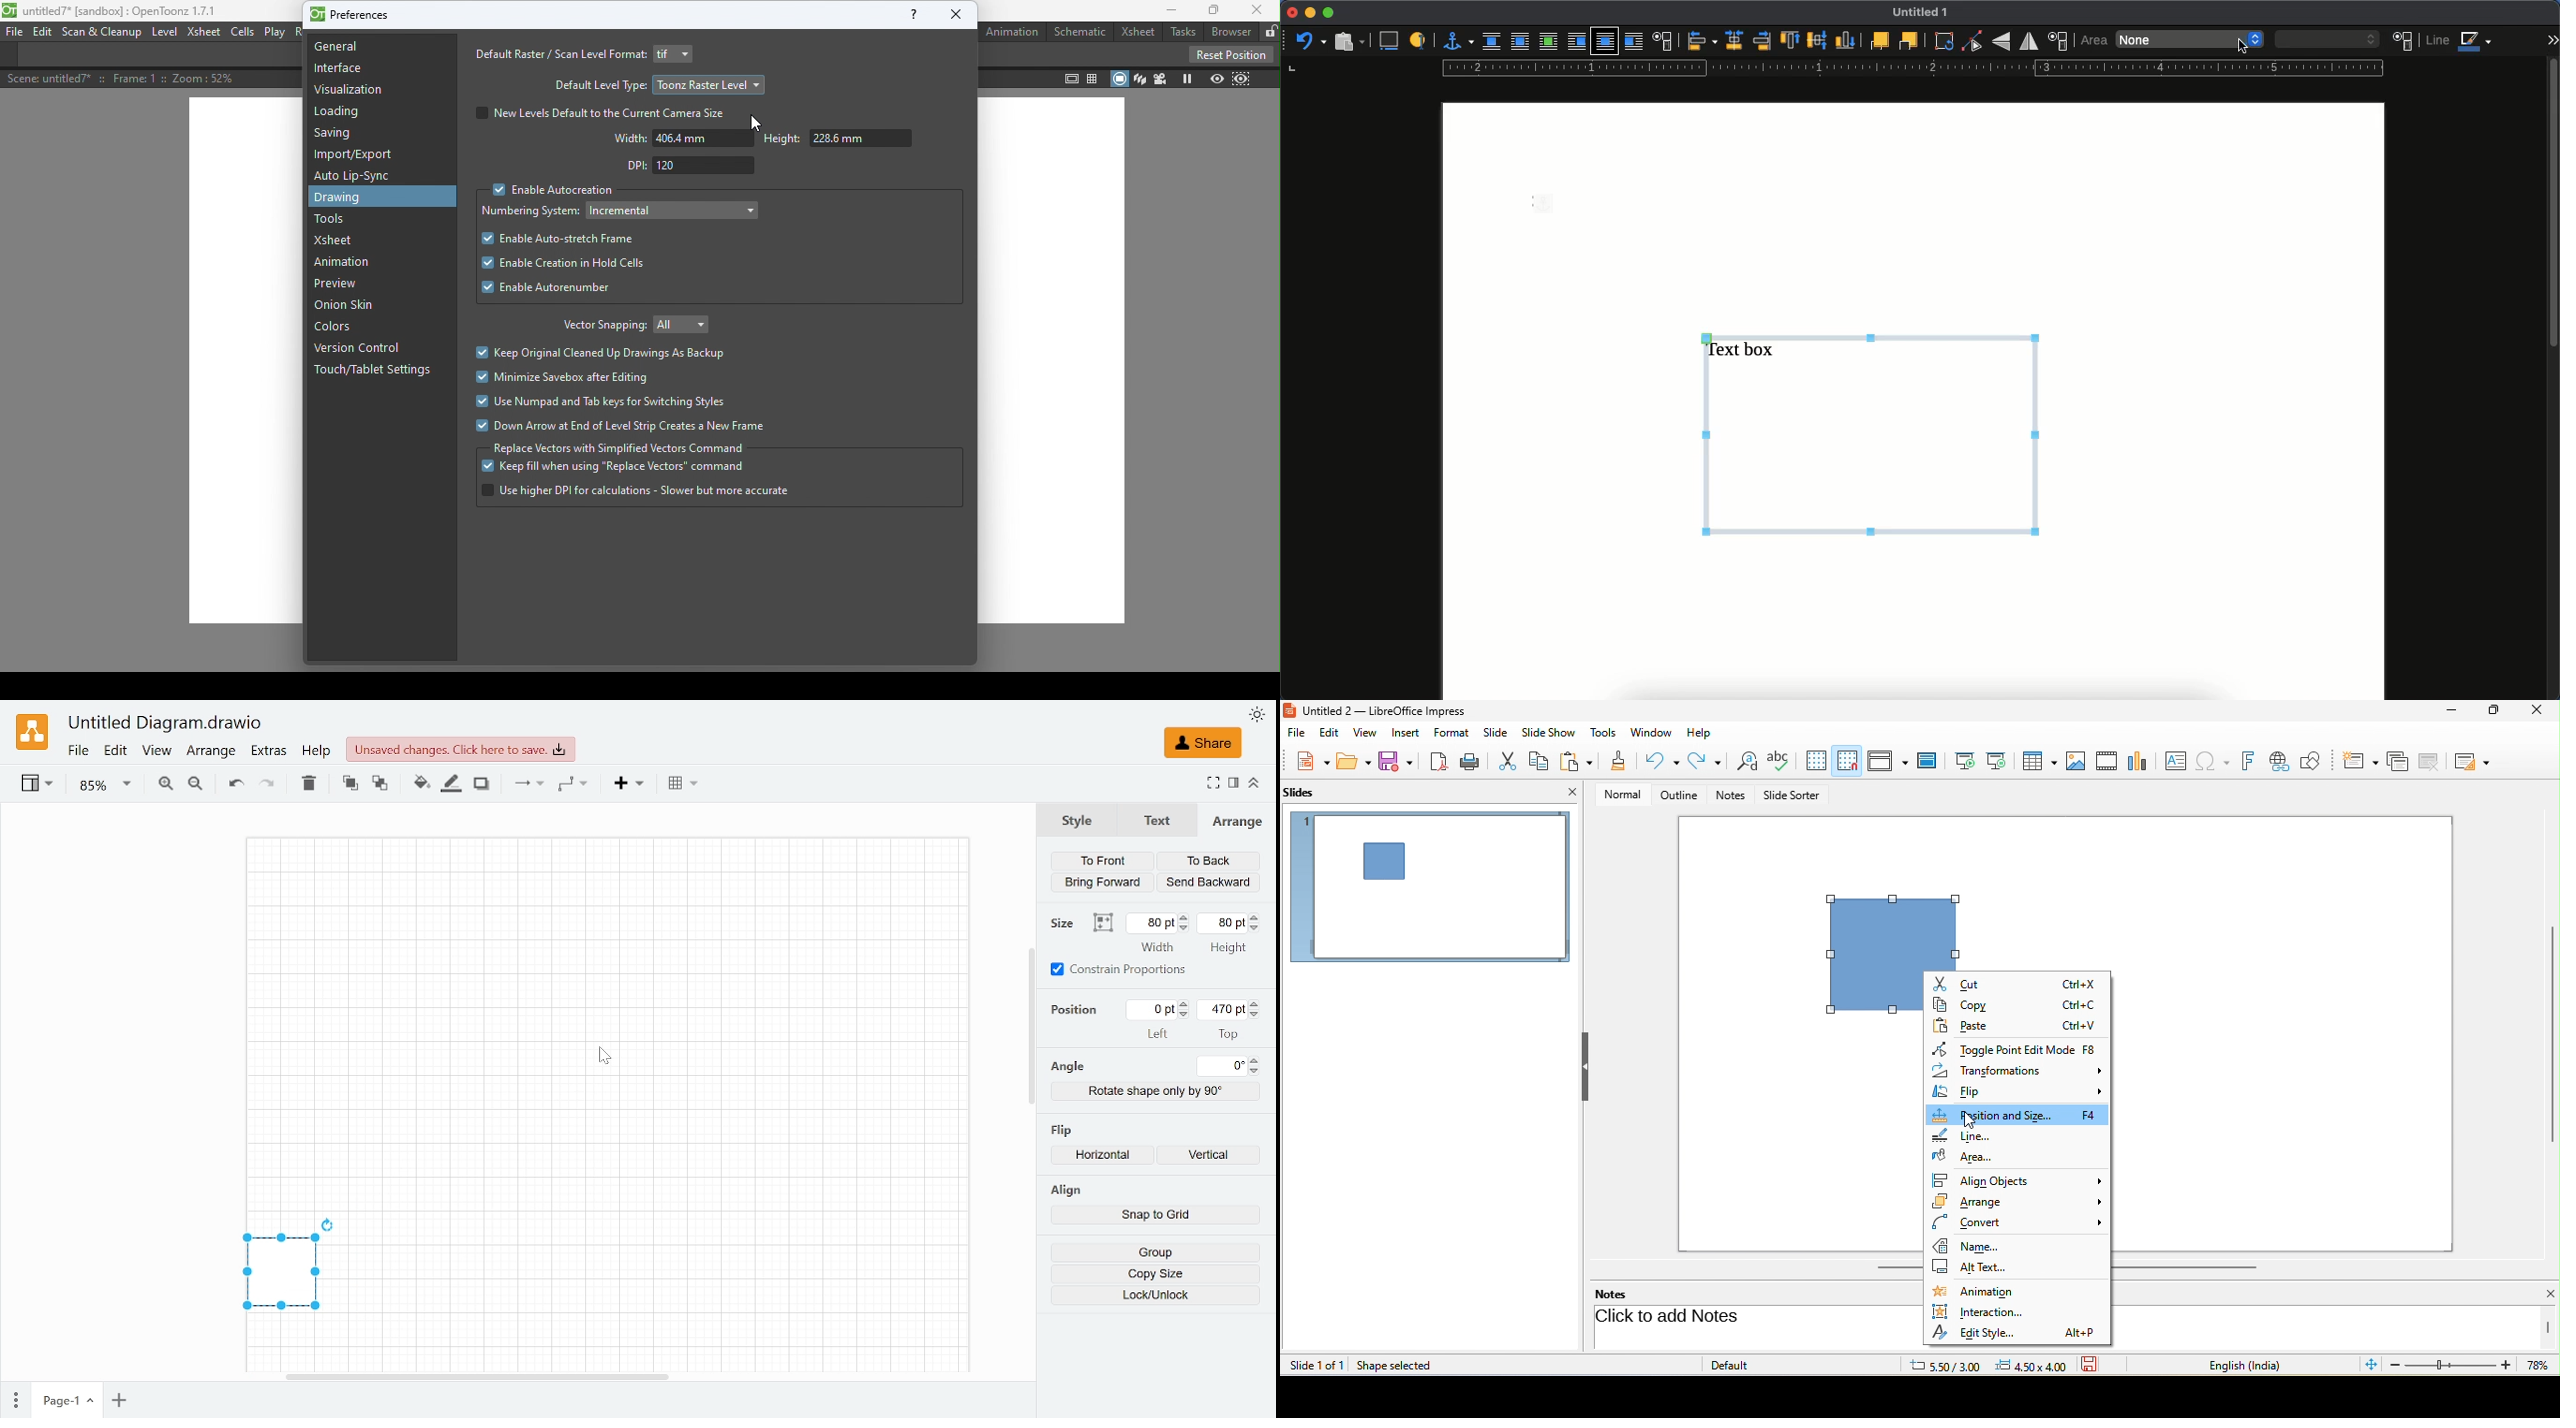 The height and width of the screenshot is (1428, 2576). I want to click on close, so click(2539, 1295).